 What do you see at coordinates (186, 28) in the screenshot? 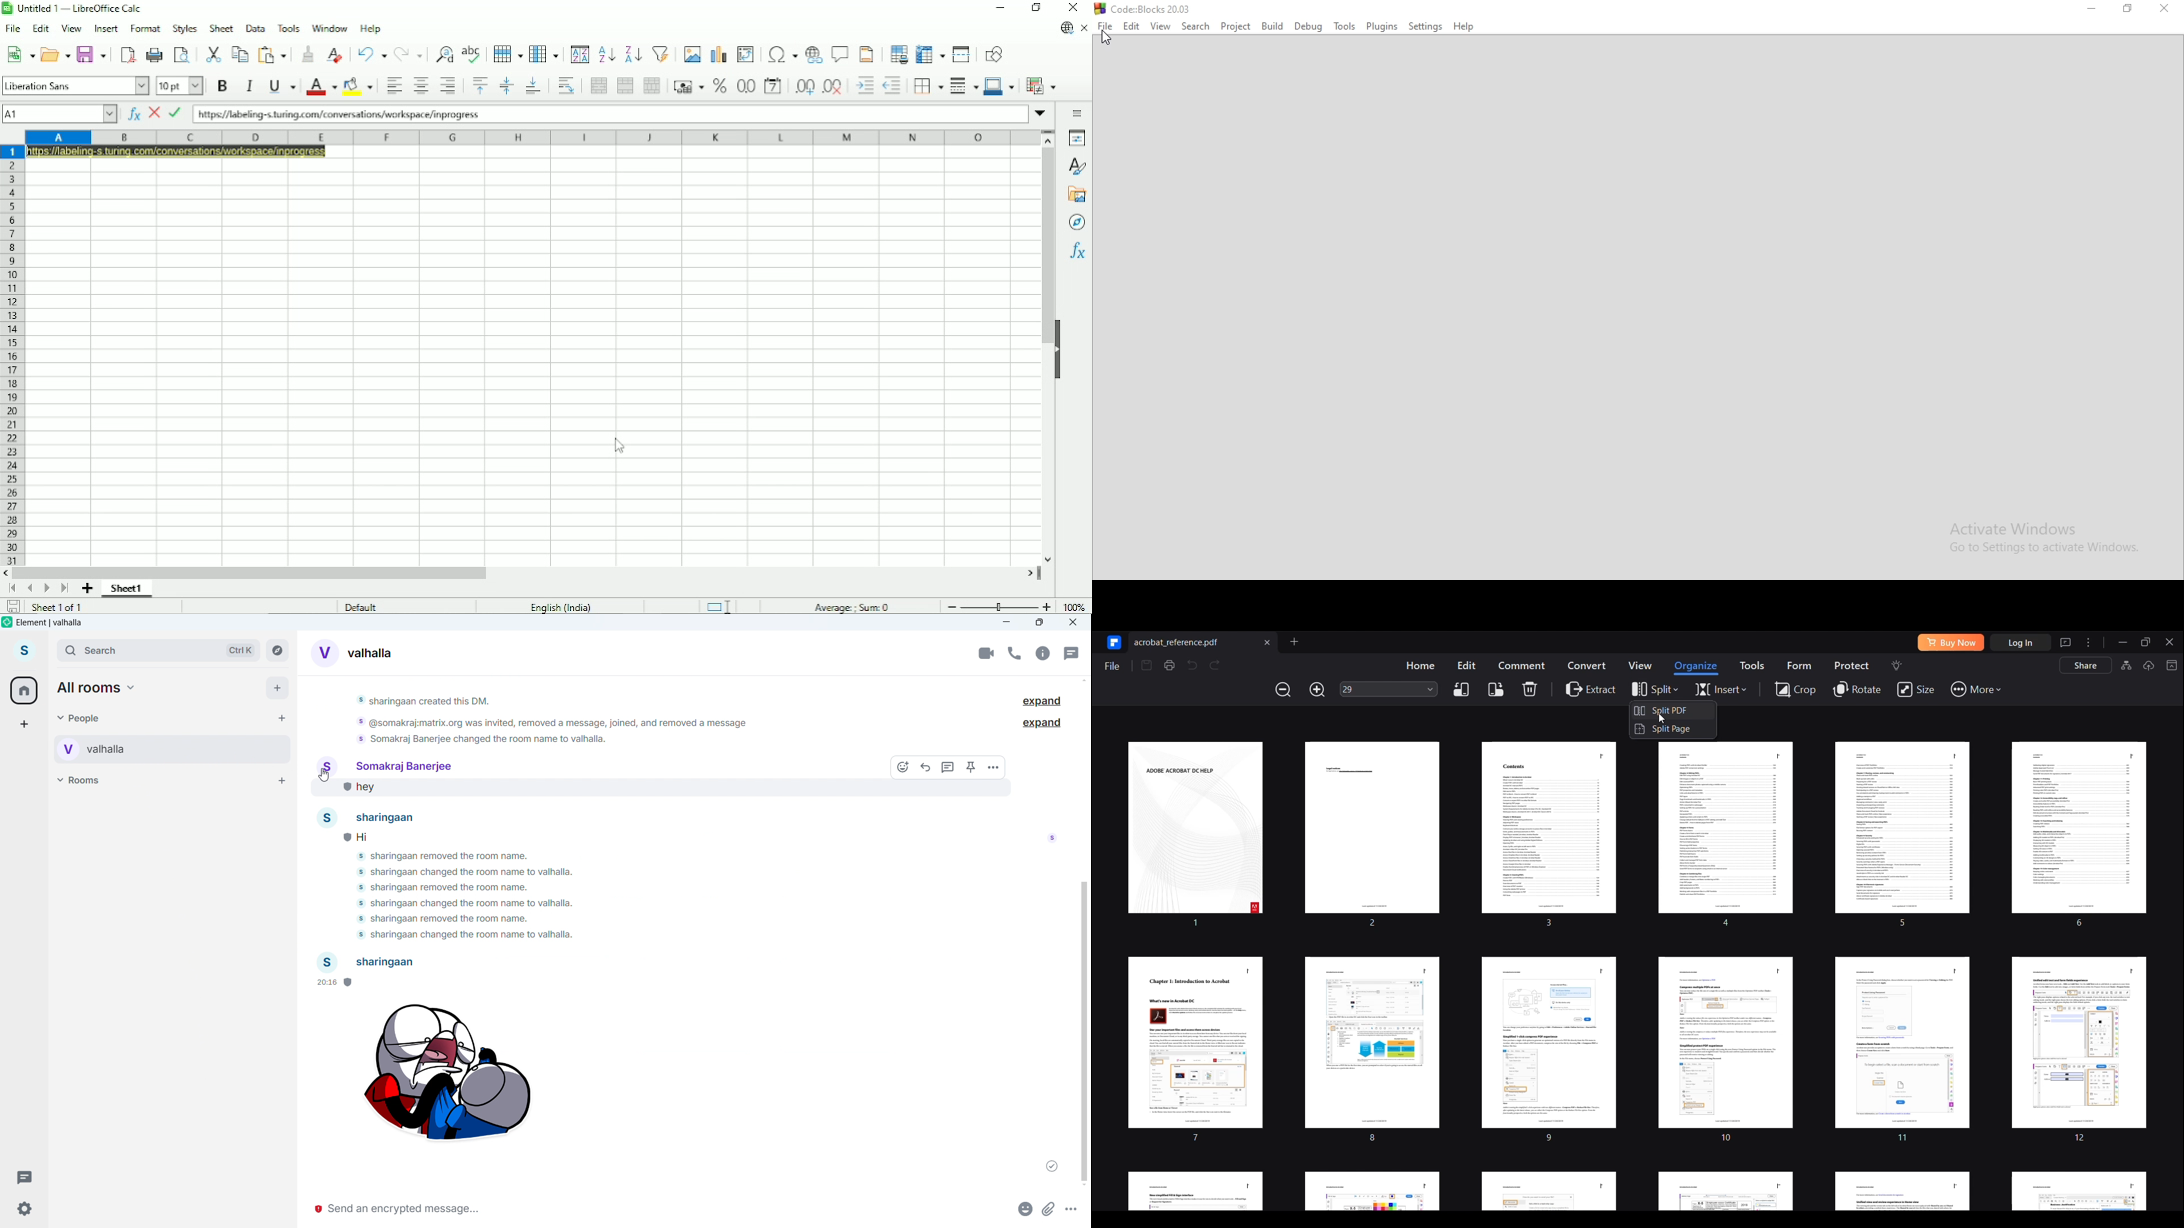
I see `styles` at bounding box center [186, 28].